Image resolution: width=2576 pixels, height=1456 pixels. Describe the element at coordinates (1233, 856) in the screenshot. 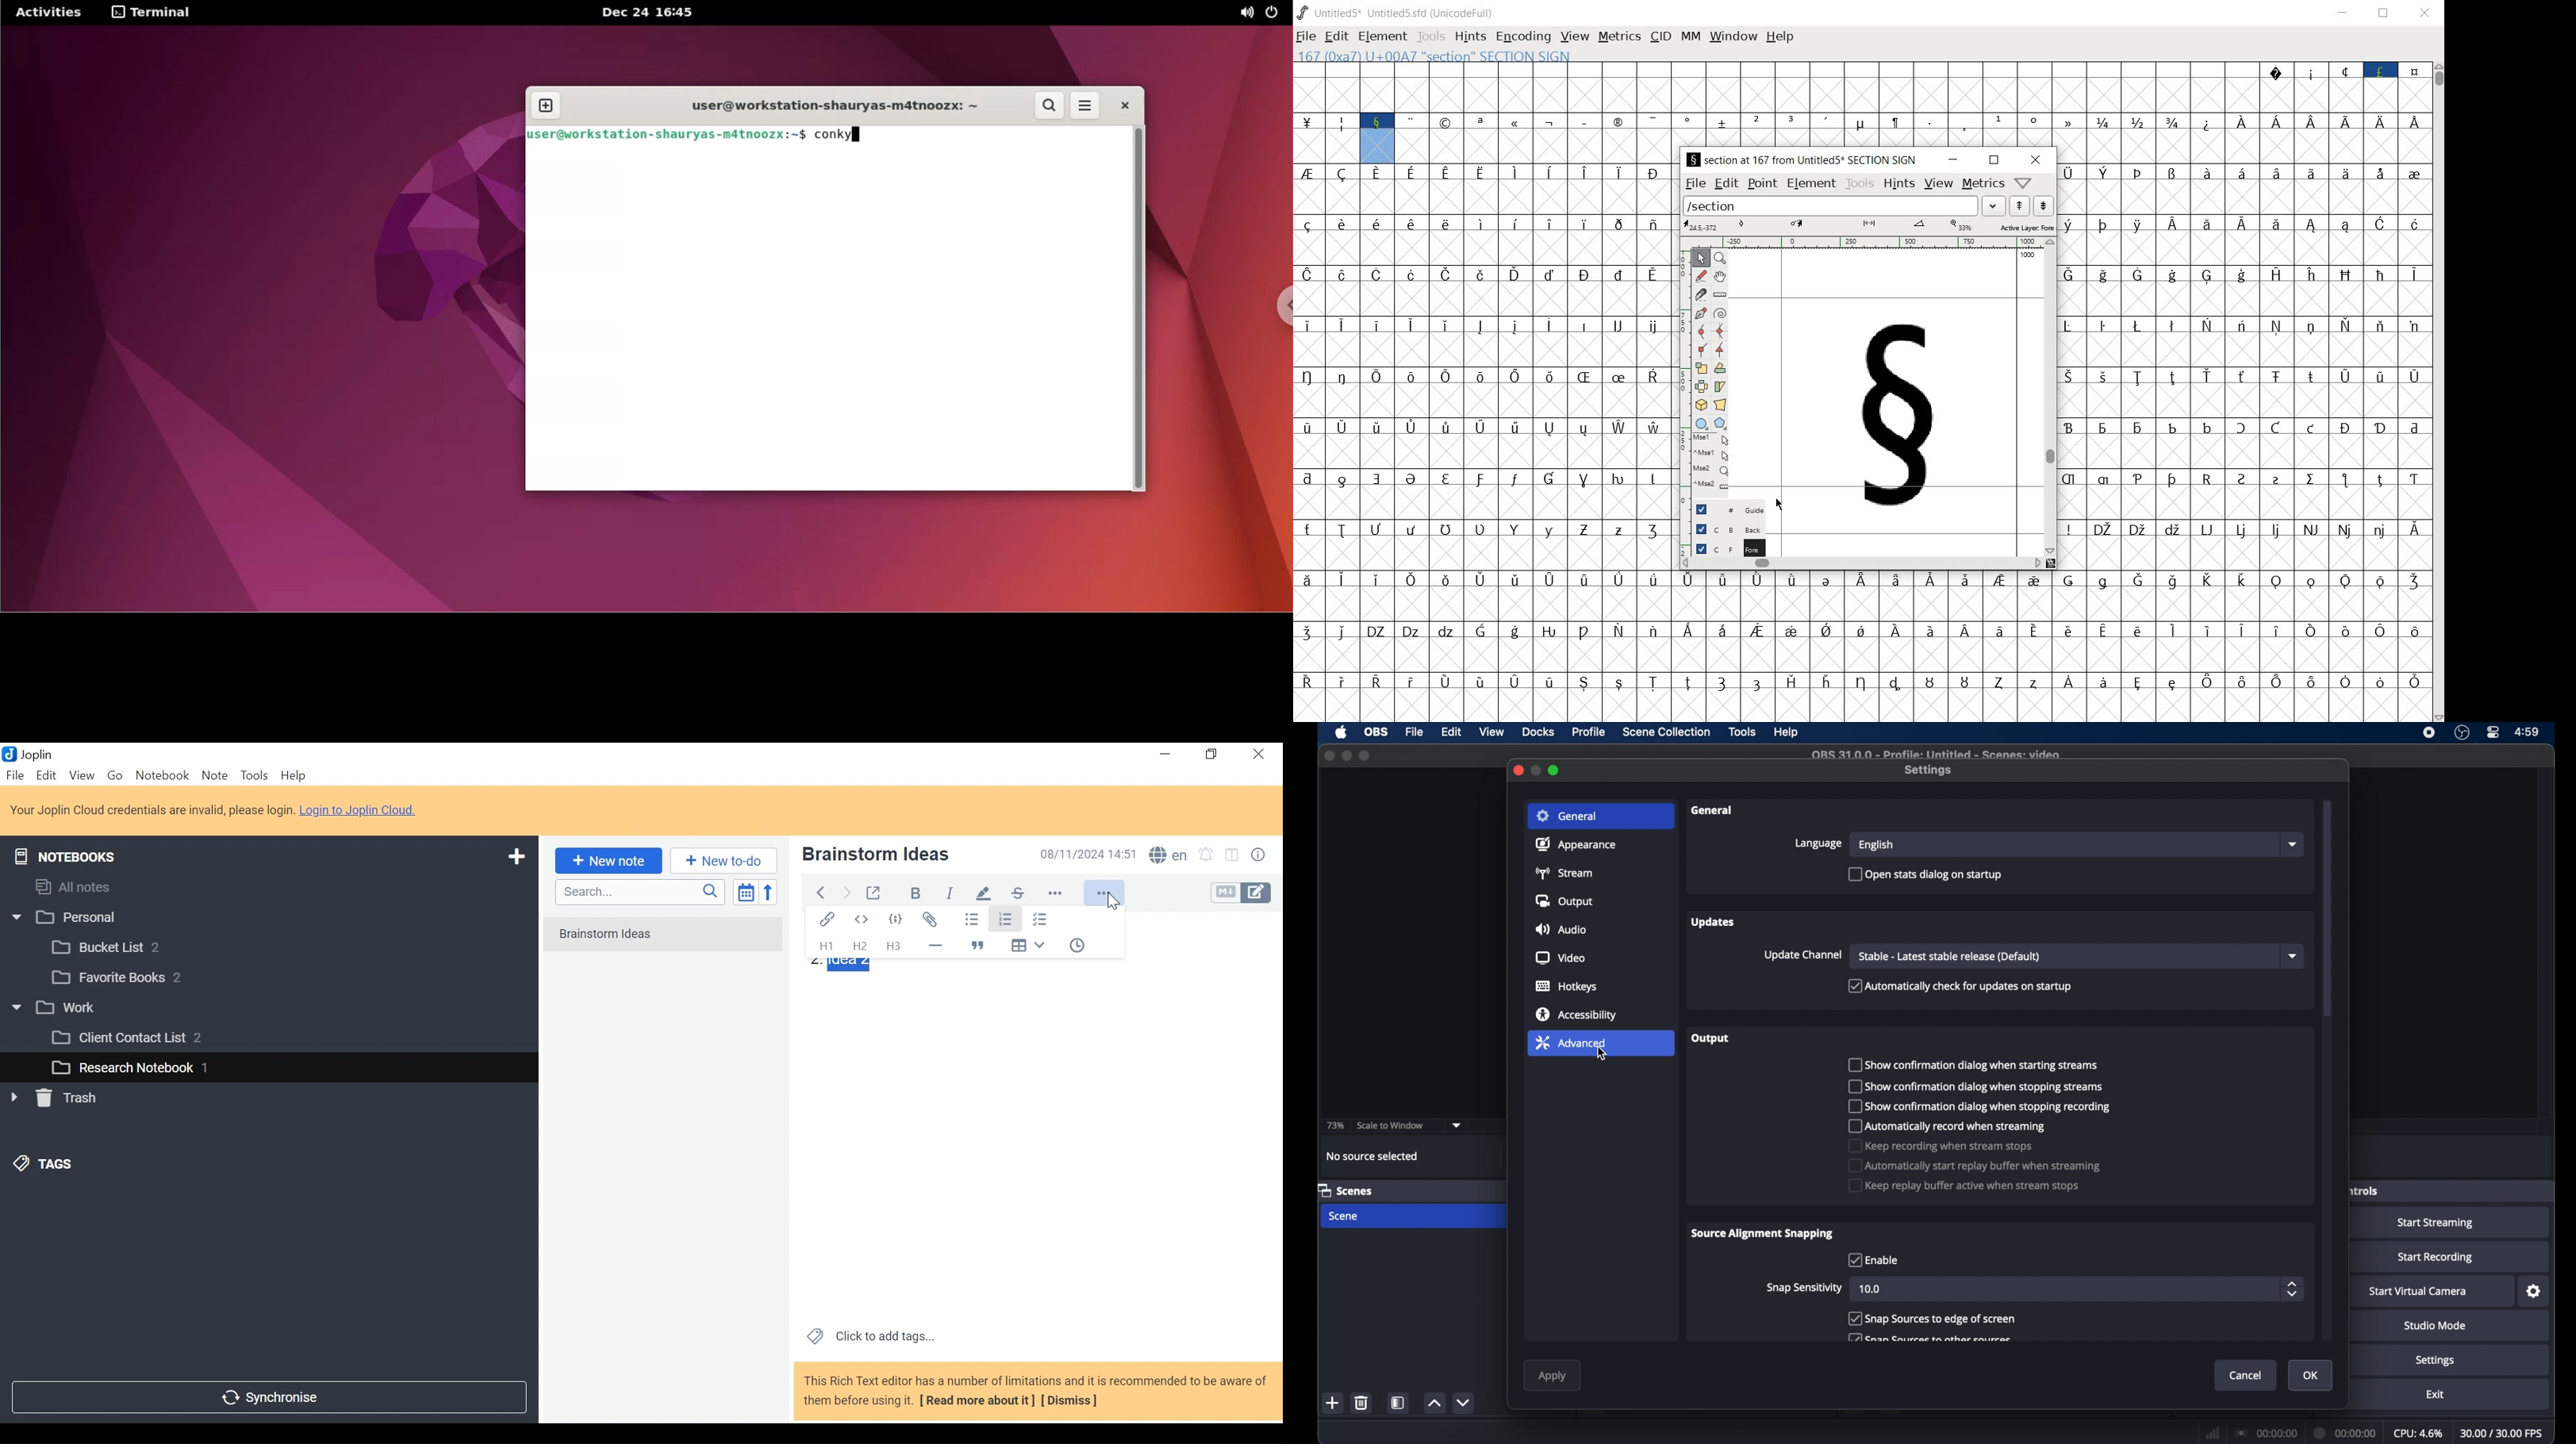

I see `Toggle Editor layout` at that location.